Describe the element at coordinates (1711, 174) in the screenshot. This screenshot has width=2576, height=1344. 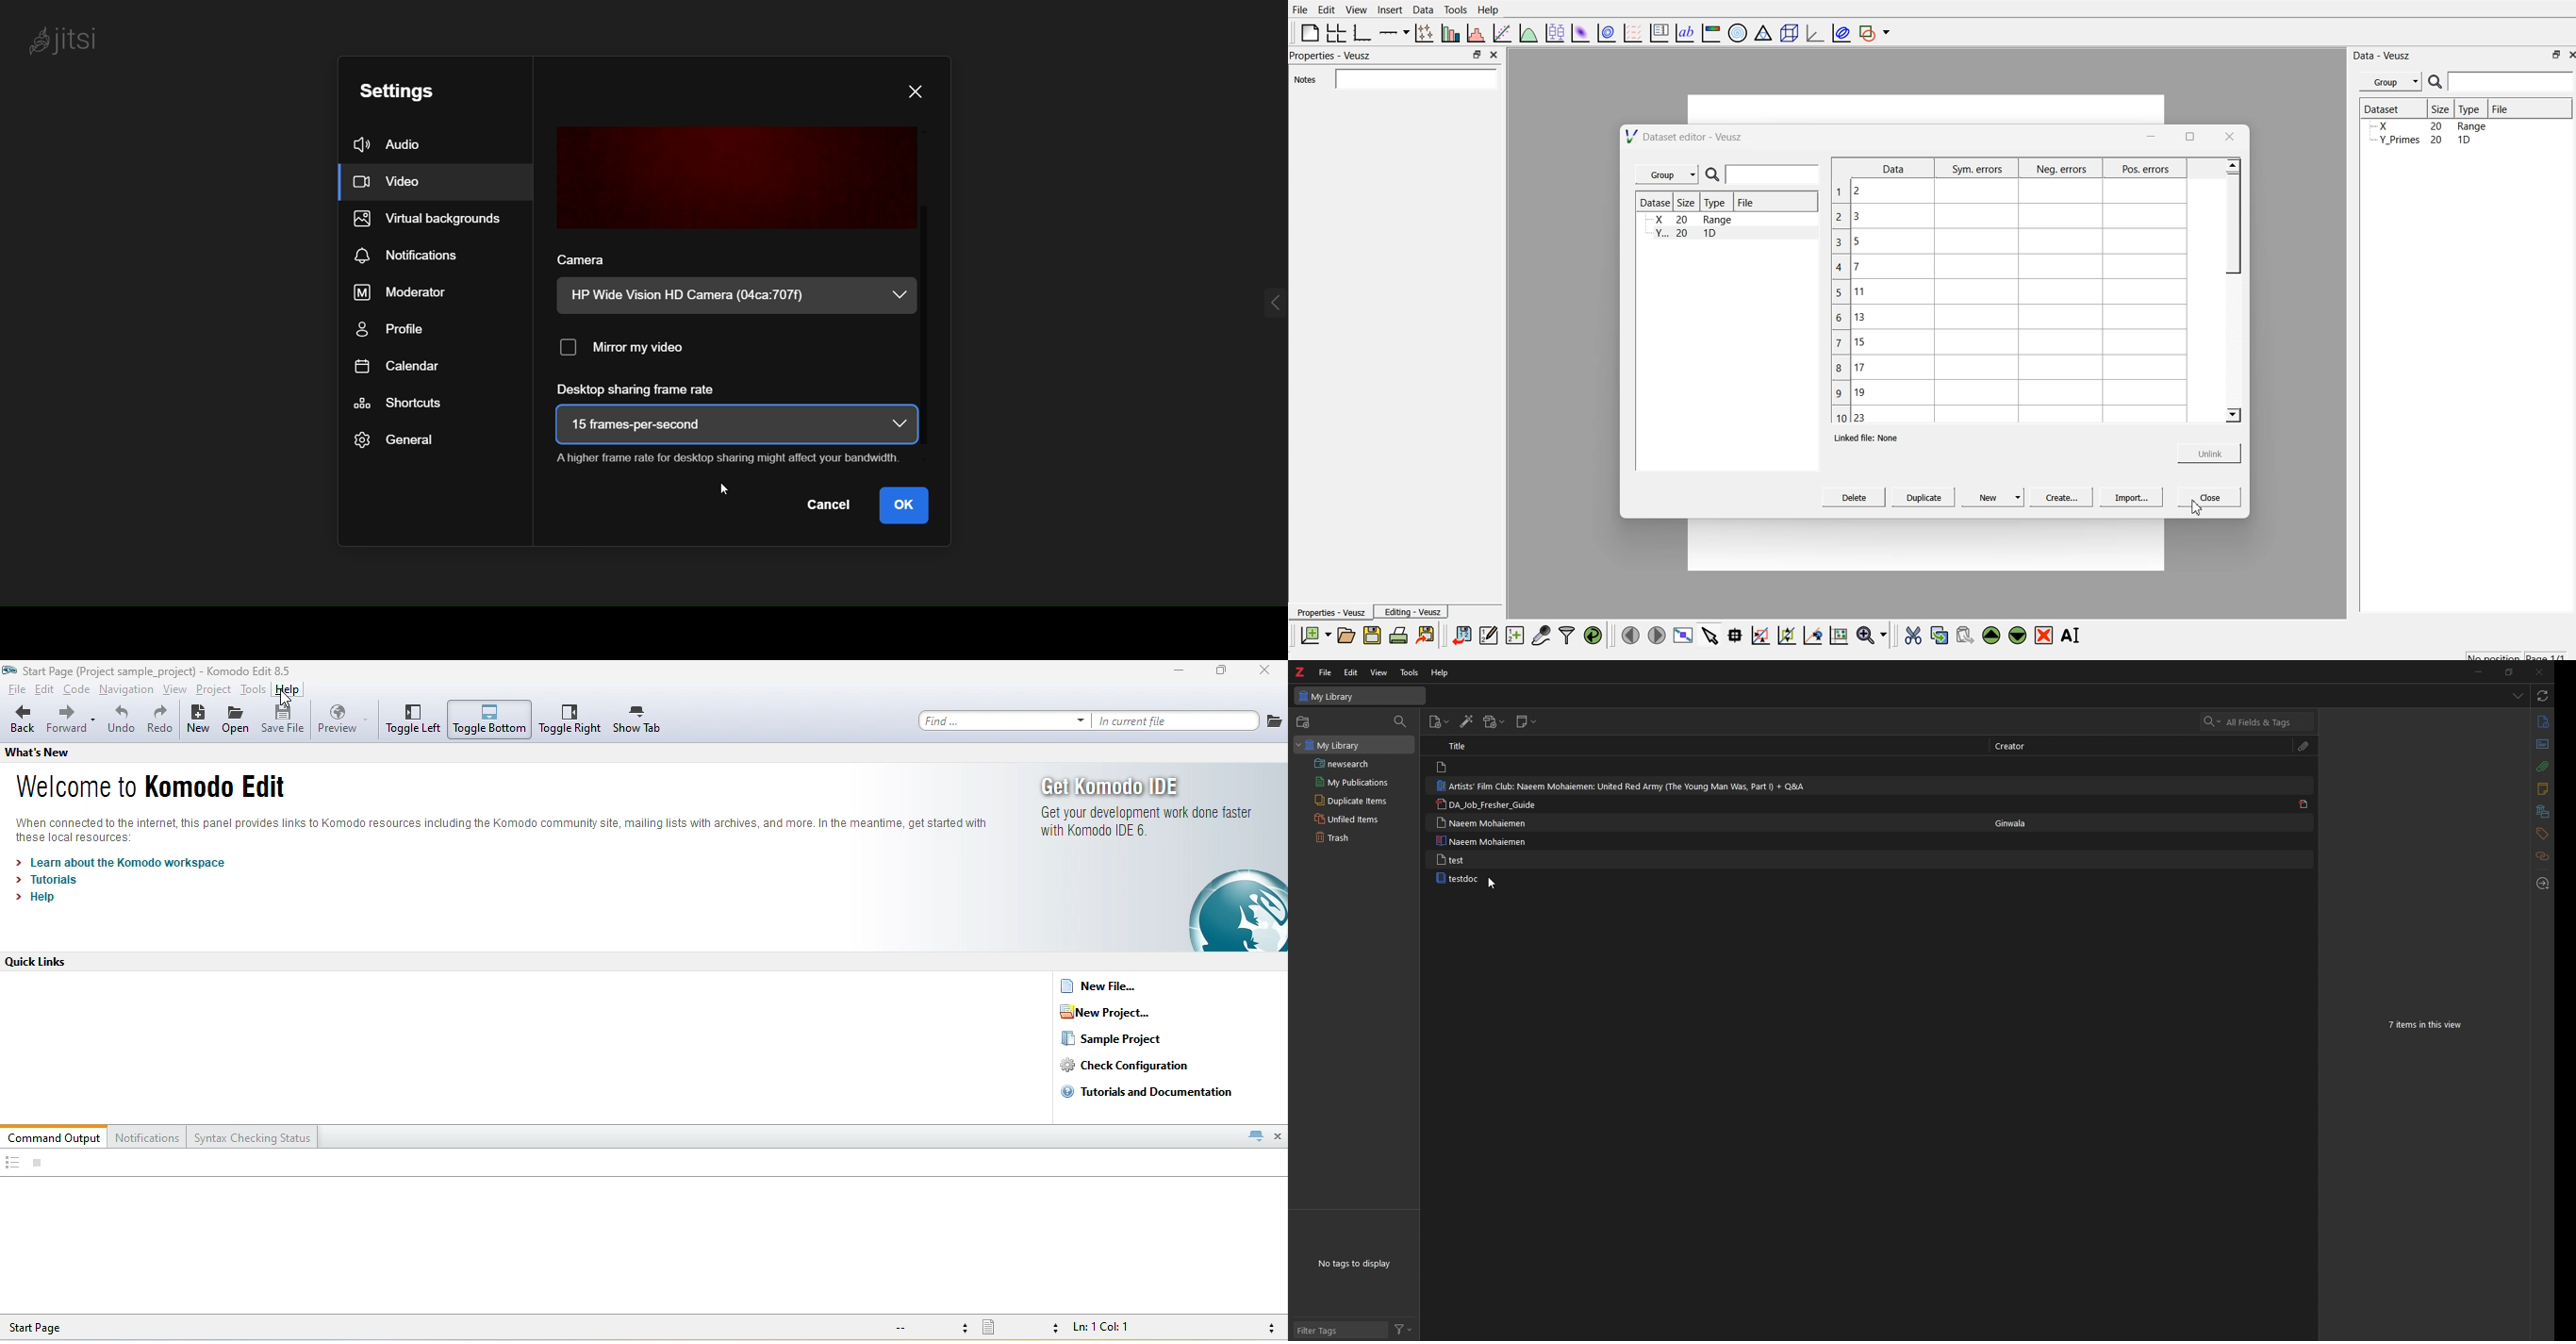
I see `search icon` at that location.